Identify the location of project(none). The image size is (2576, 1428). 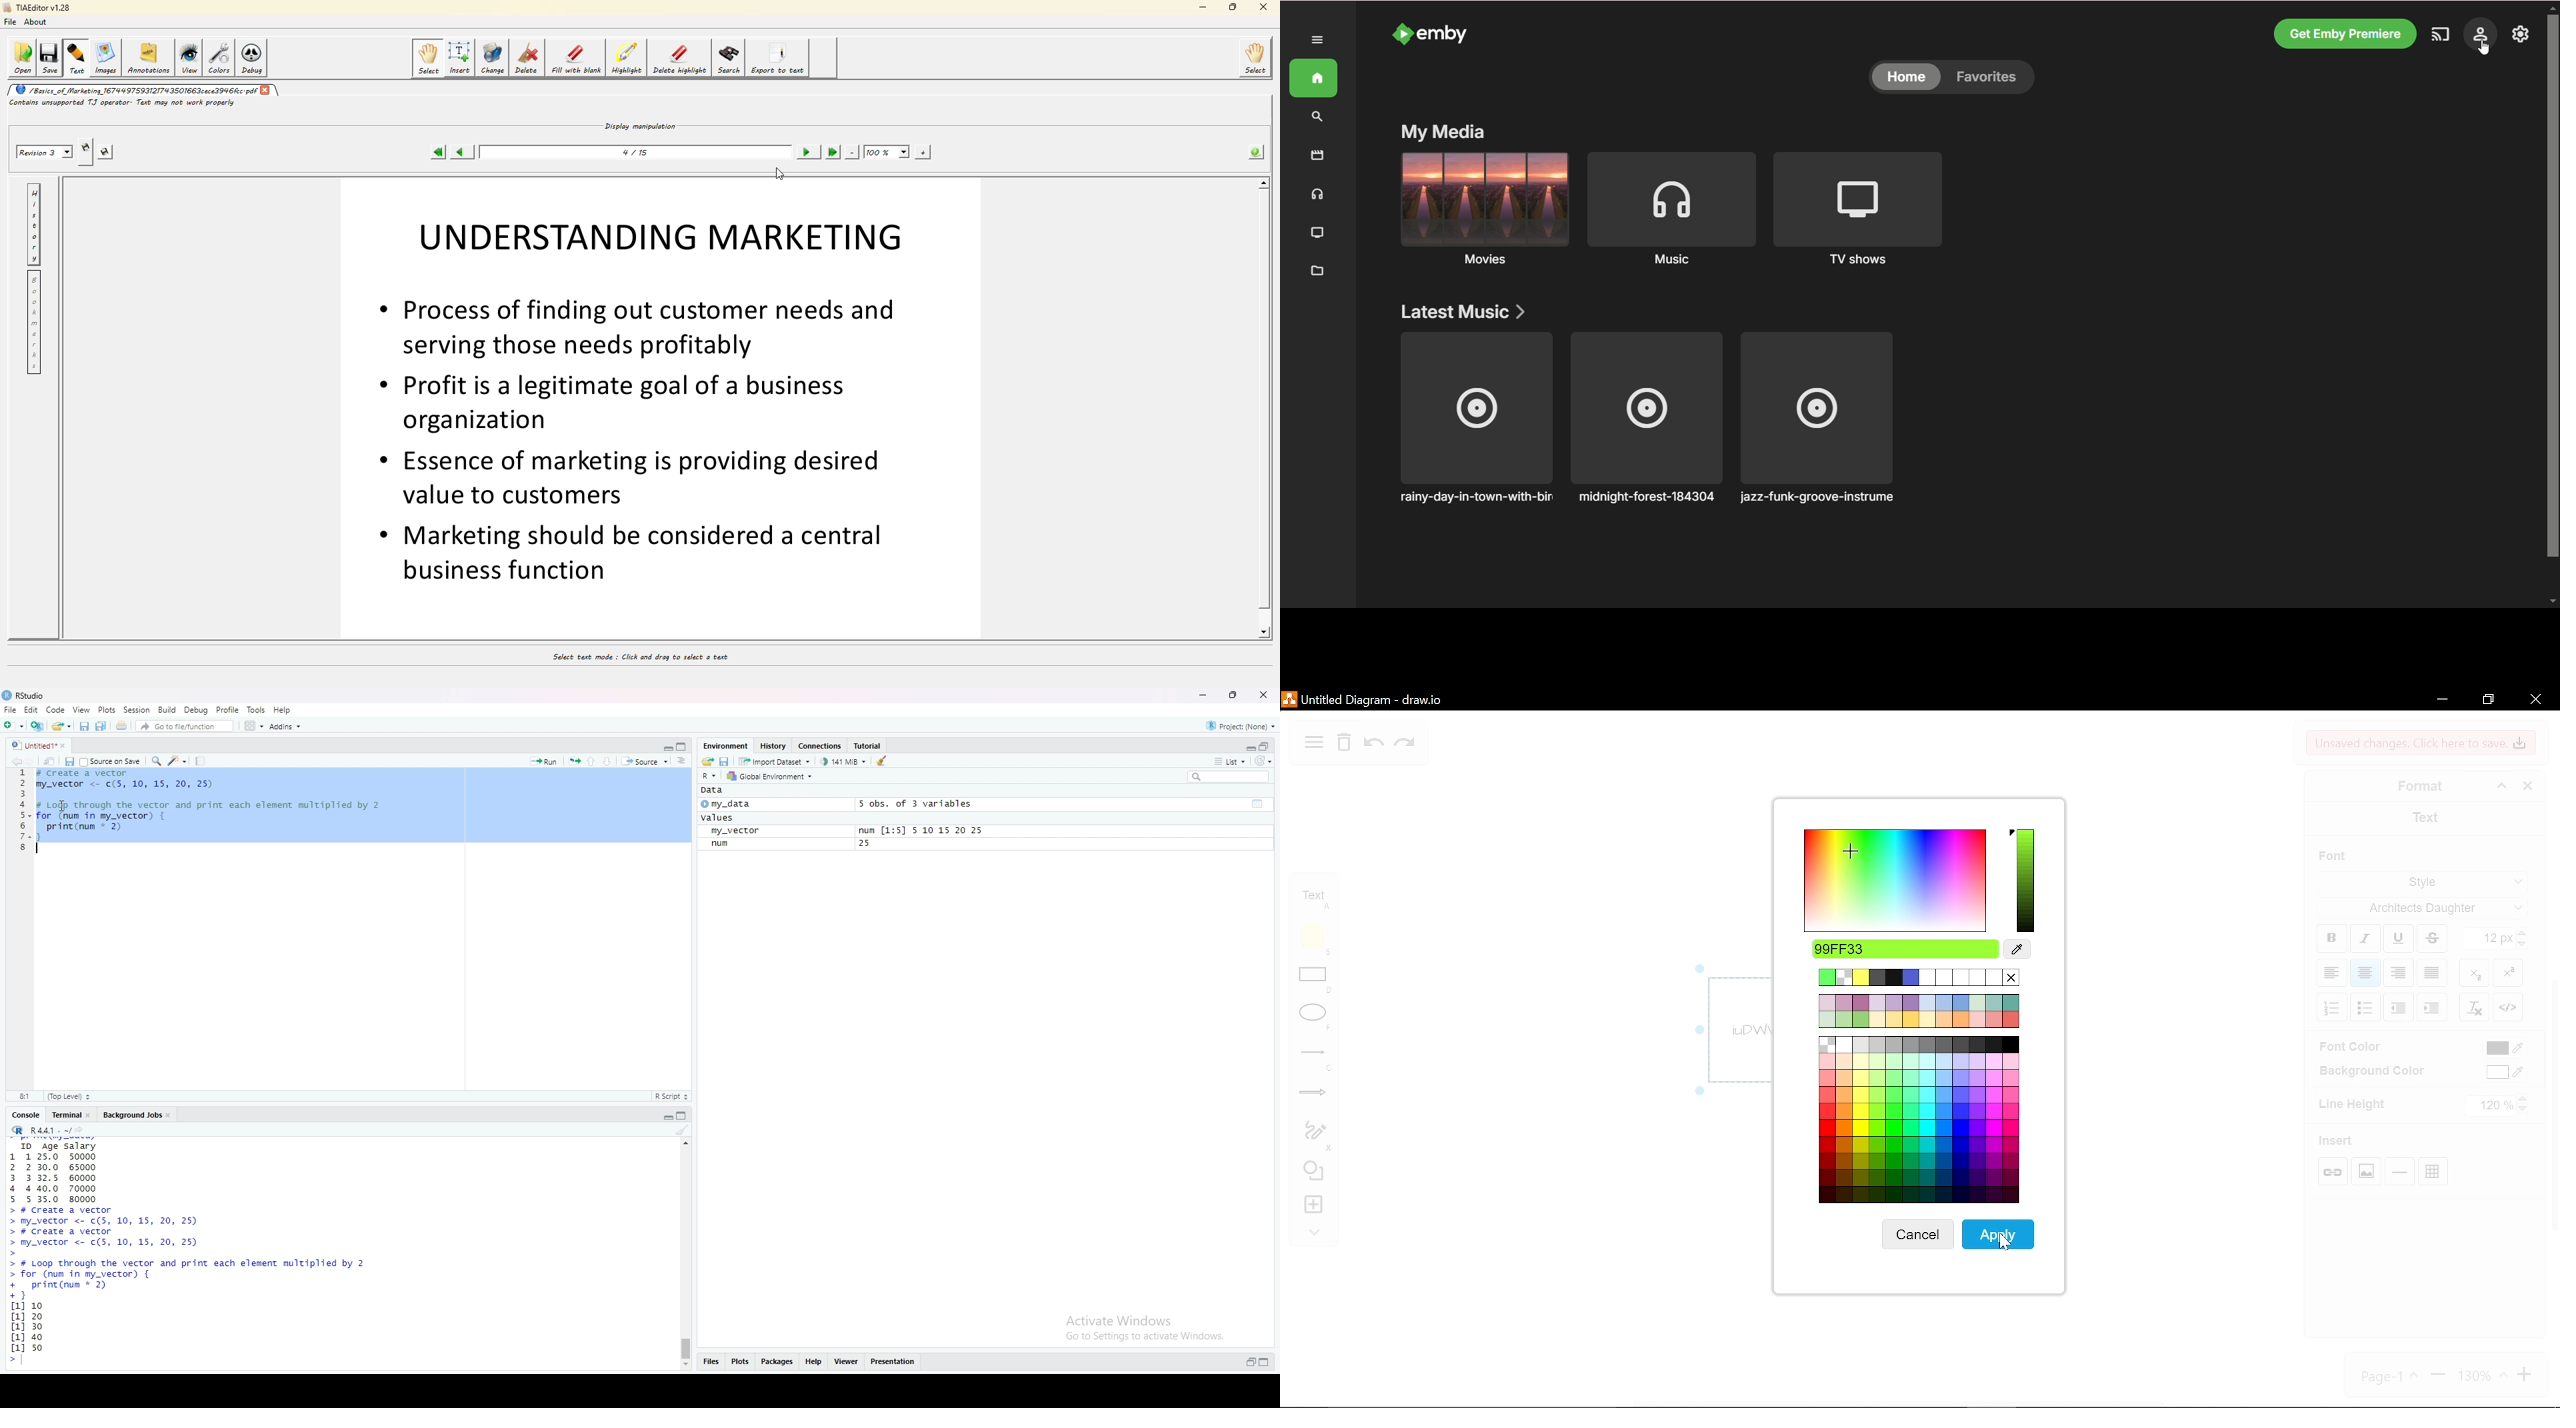
(1237, 726).